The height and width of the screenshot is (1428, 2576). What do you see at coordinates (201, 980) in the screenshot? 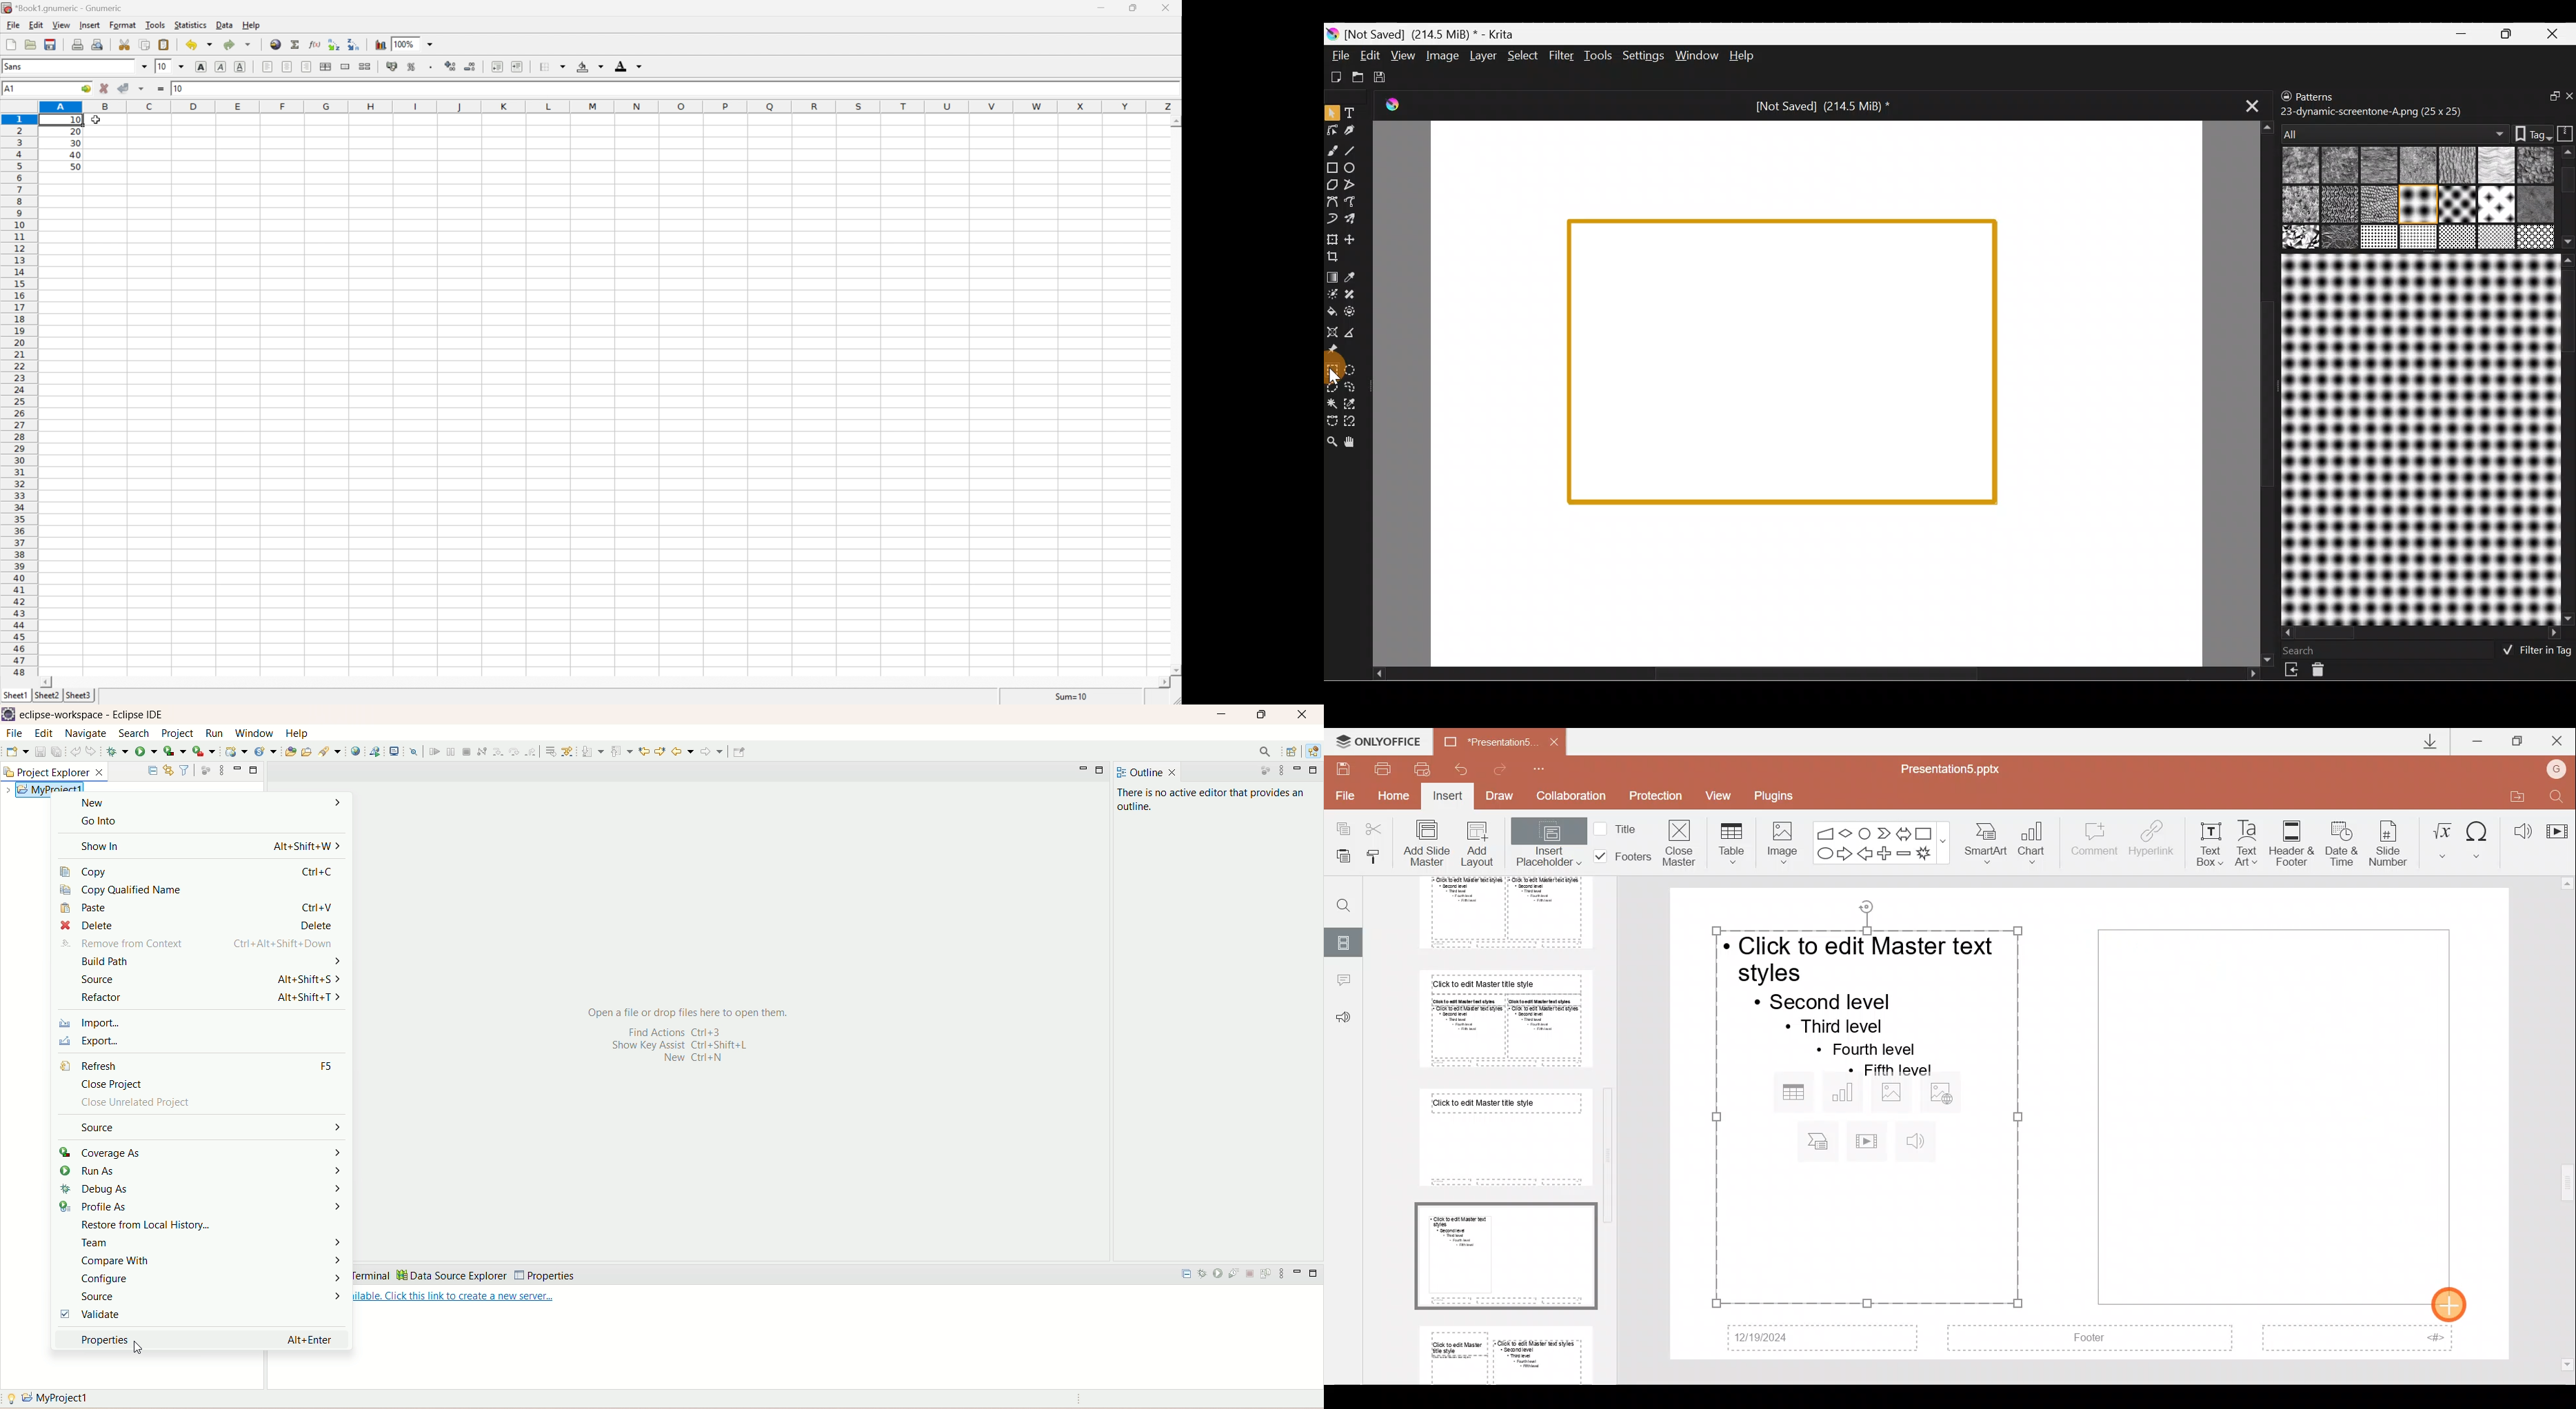
I see `source` at bounding box center [201, 980].